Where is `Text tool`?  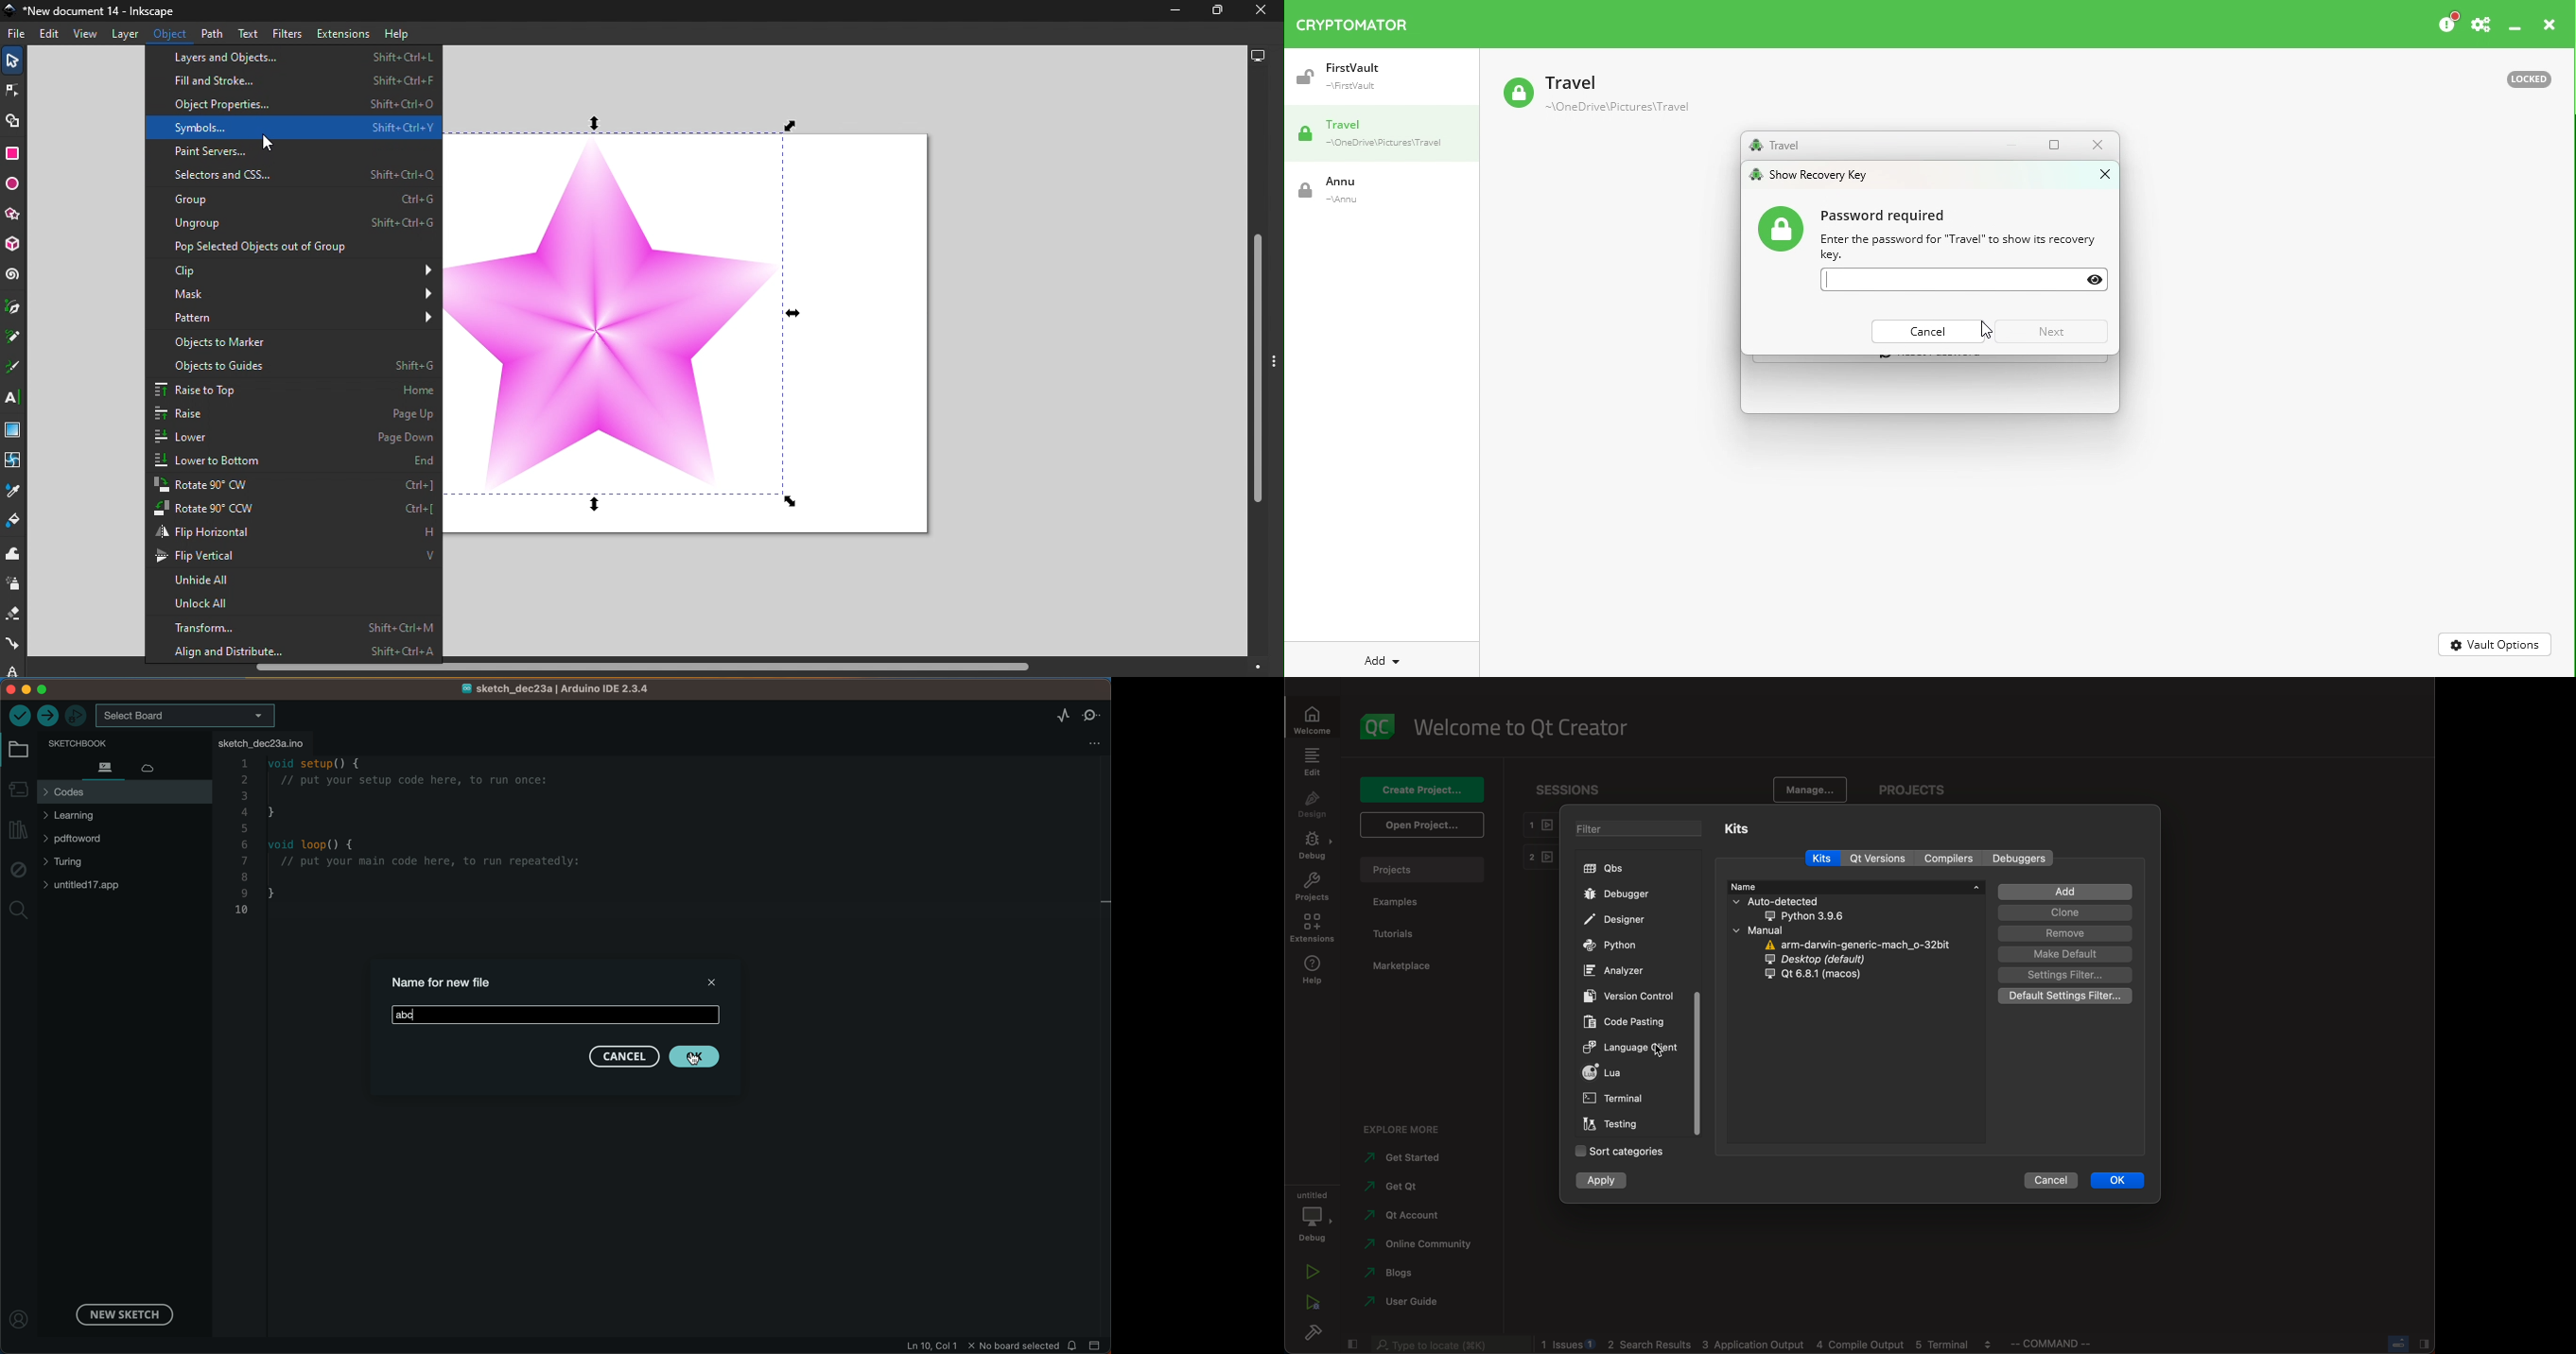 Text tool is located at coordinates (14, 398).